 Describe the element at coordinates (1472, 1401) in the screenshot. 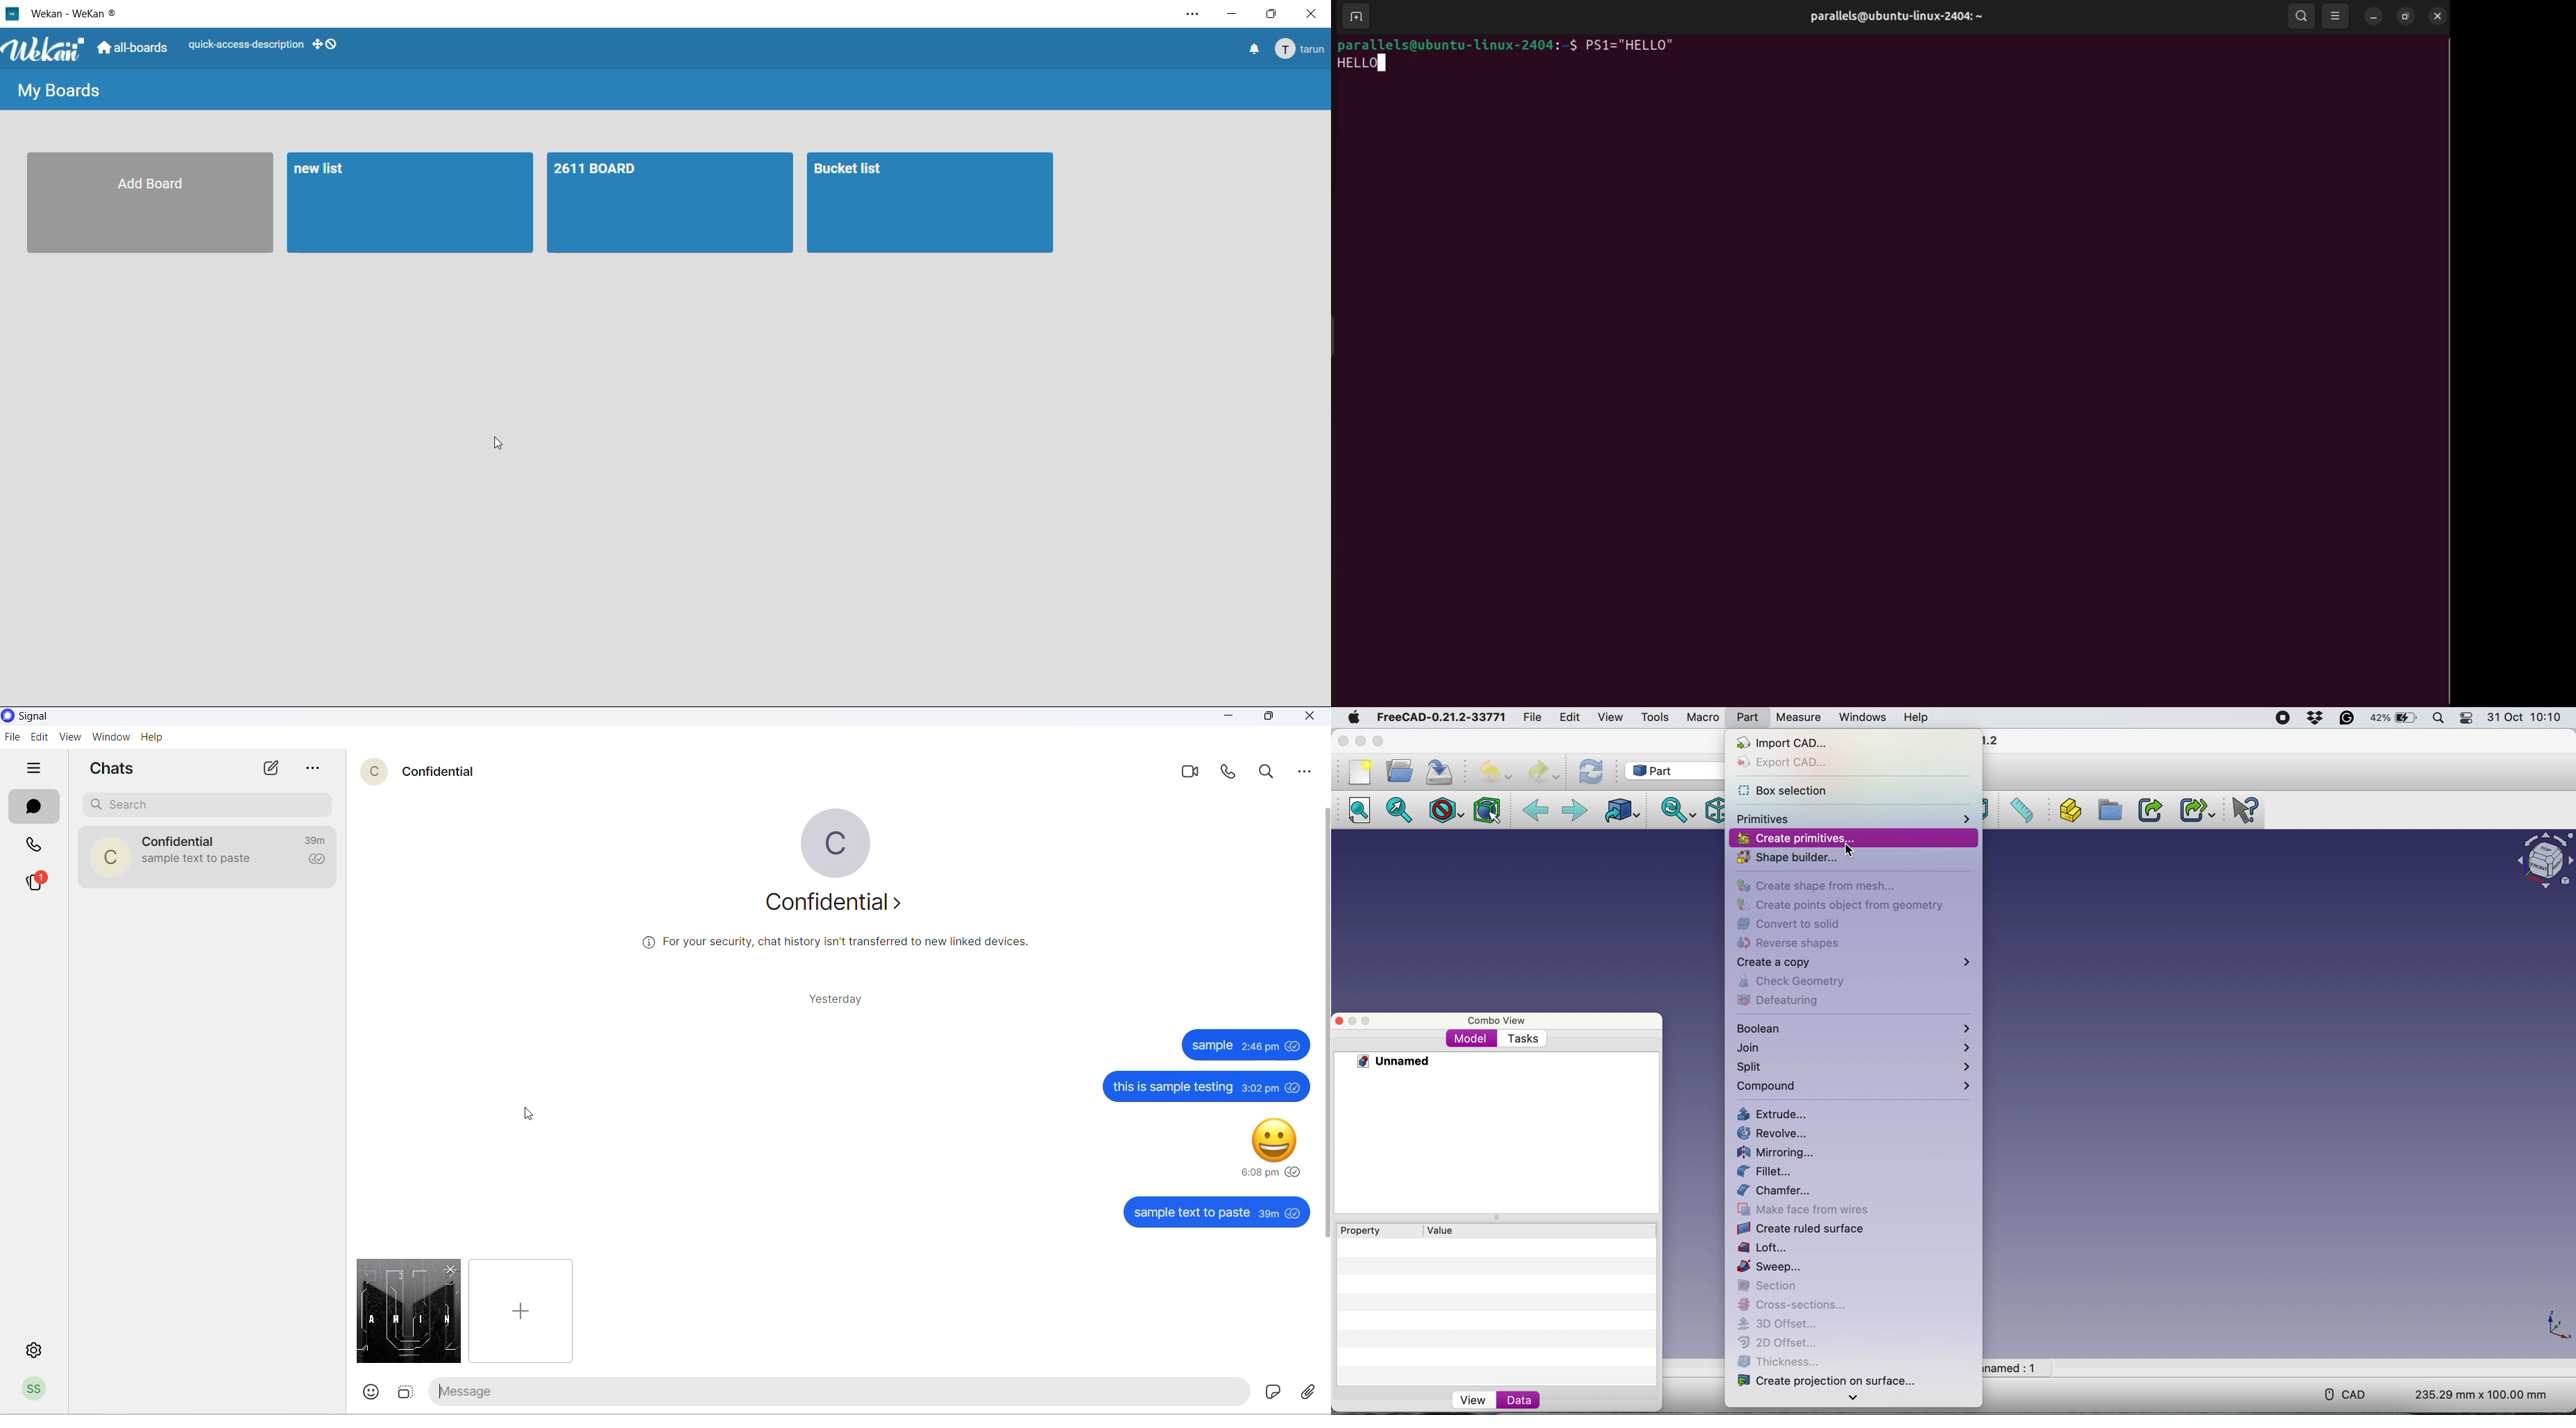

I see `View` at that location.